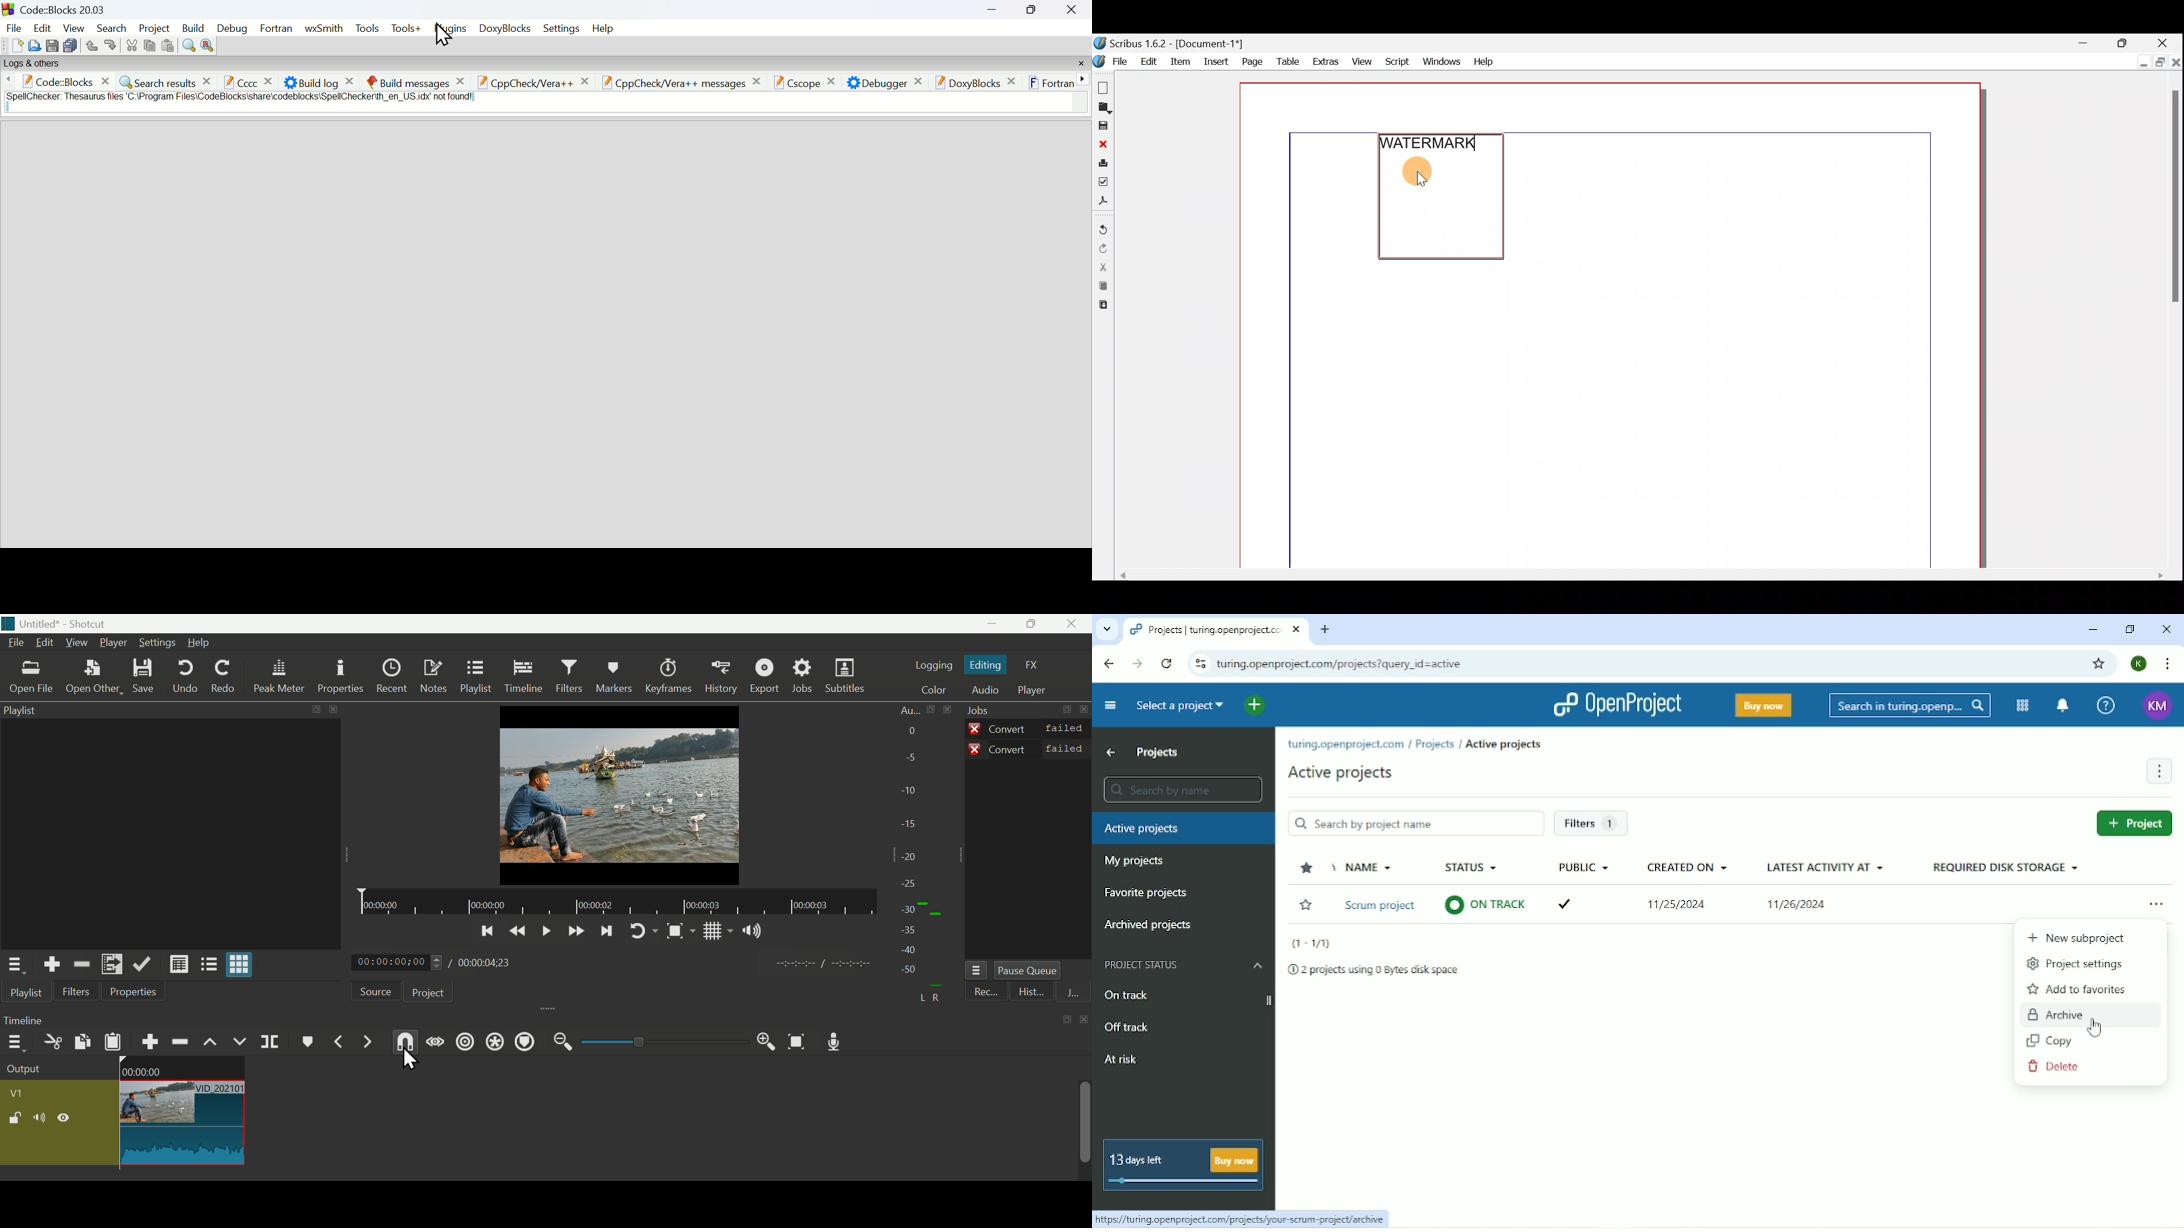  What do you see at coordinates (79, 964) in the screenshot?
I see `` at bounding box center [79, 964].